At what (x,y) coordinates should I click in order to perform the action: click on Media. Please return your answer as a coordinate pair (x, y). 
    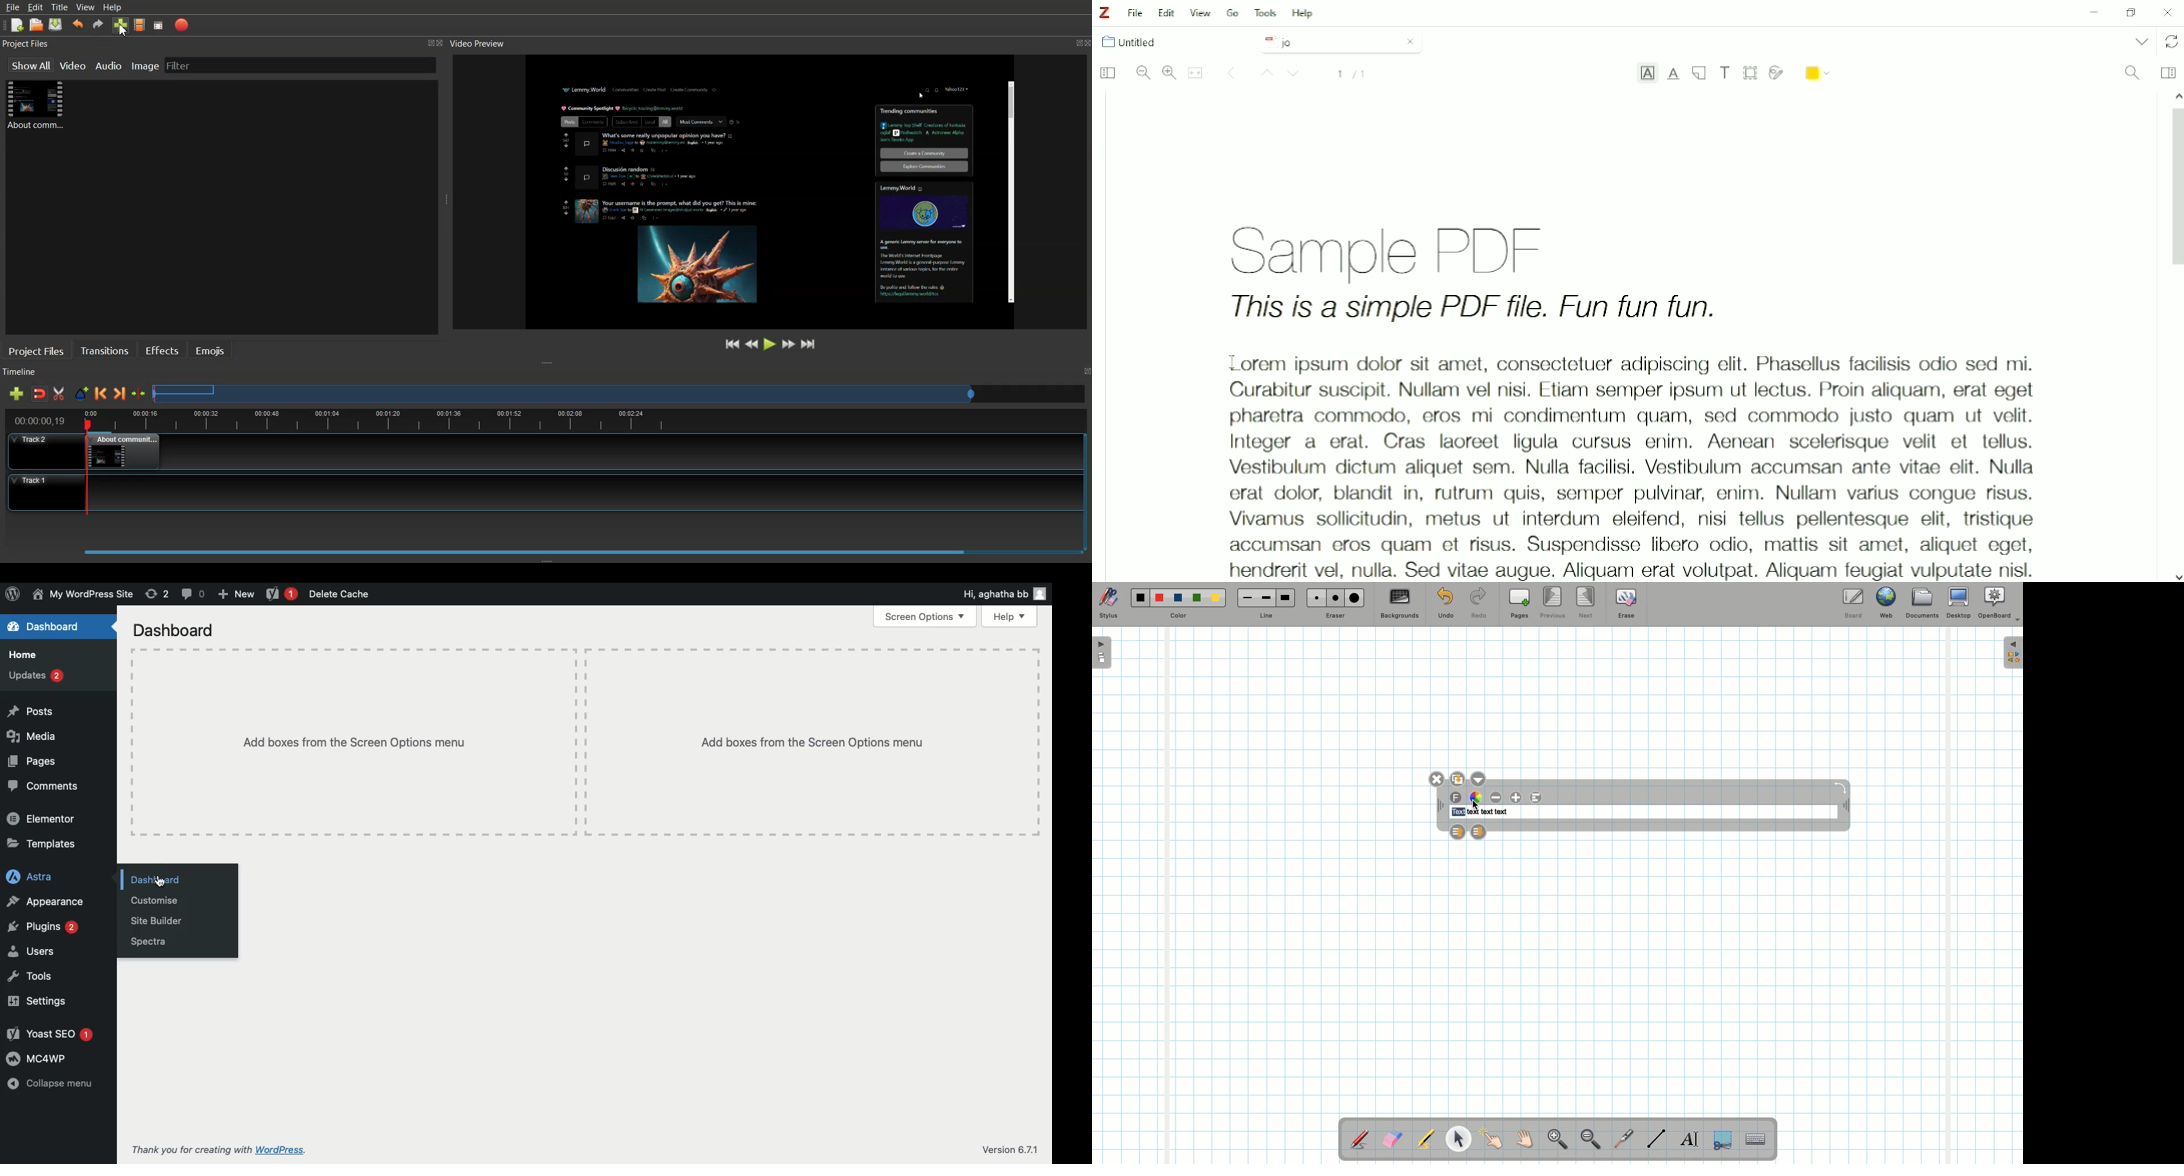
    Looking at the image, I should click on (32, 736).